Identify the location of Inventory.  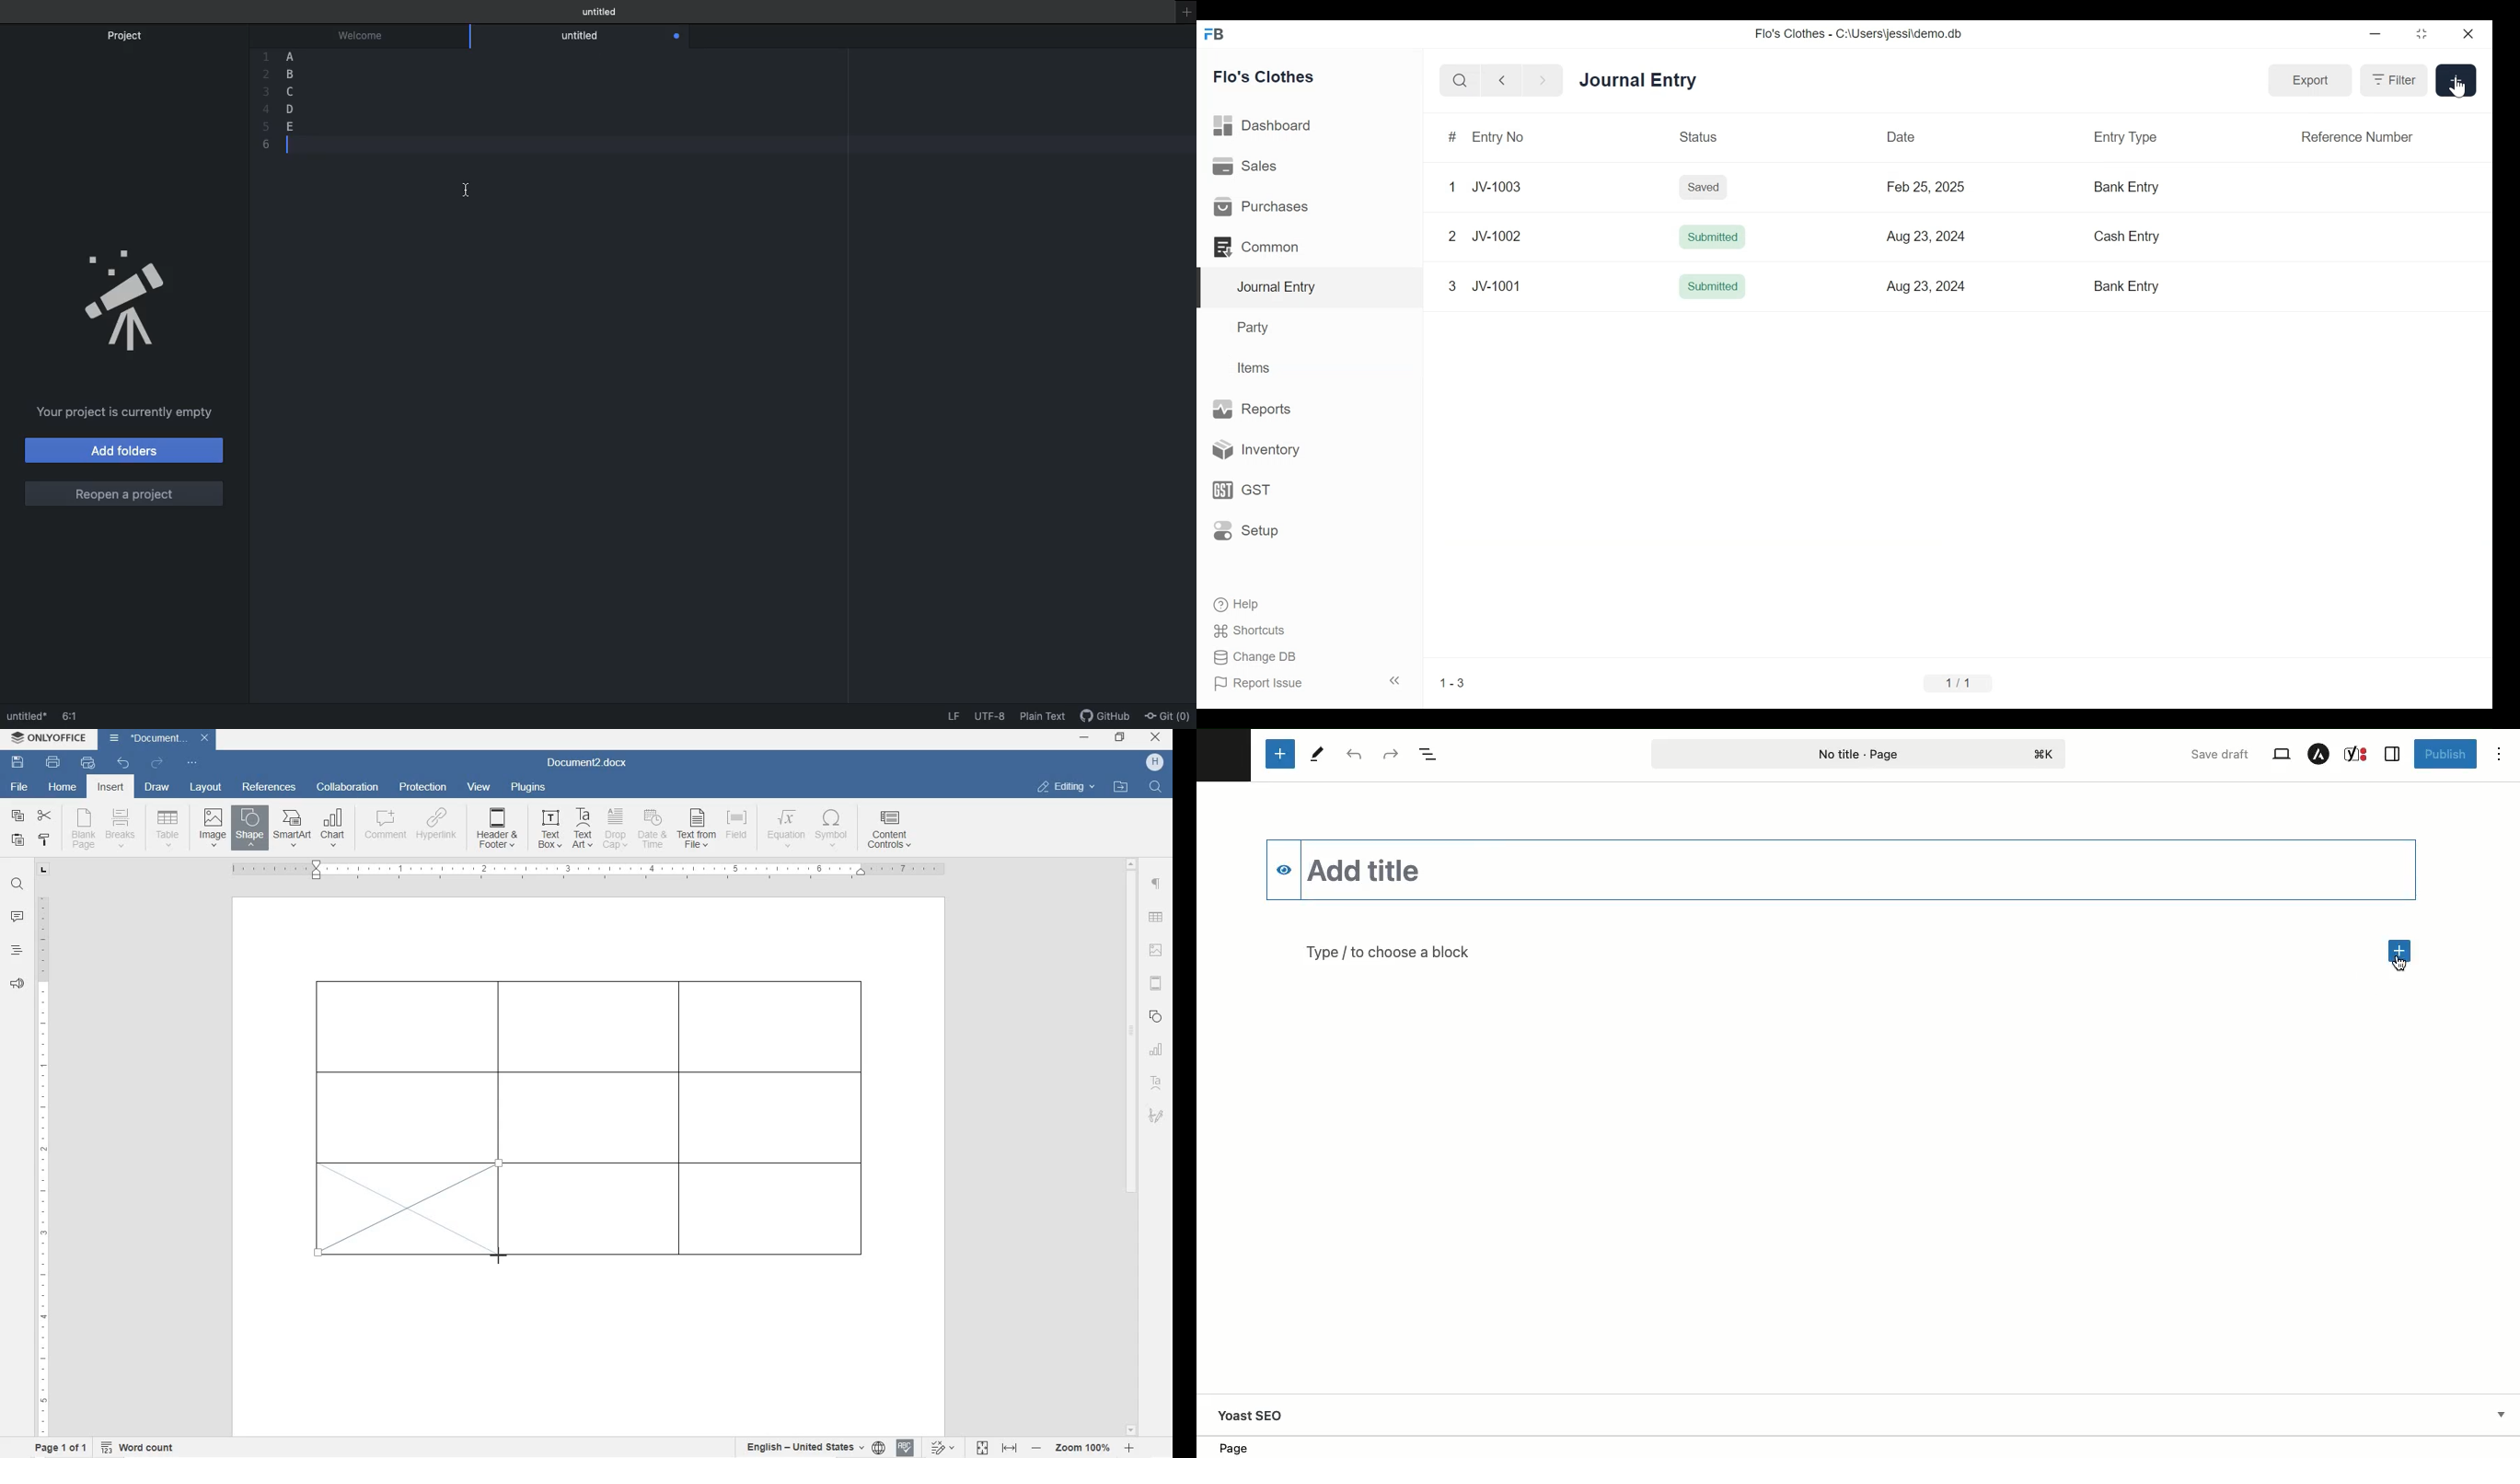
(1251, 451).